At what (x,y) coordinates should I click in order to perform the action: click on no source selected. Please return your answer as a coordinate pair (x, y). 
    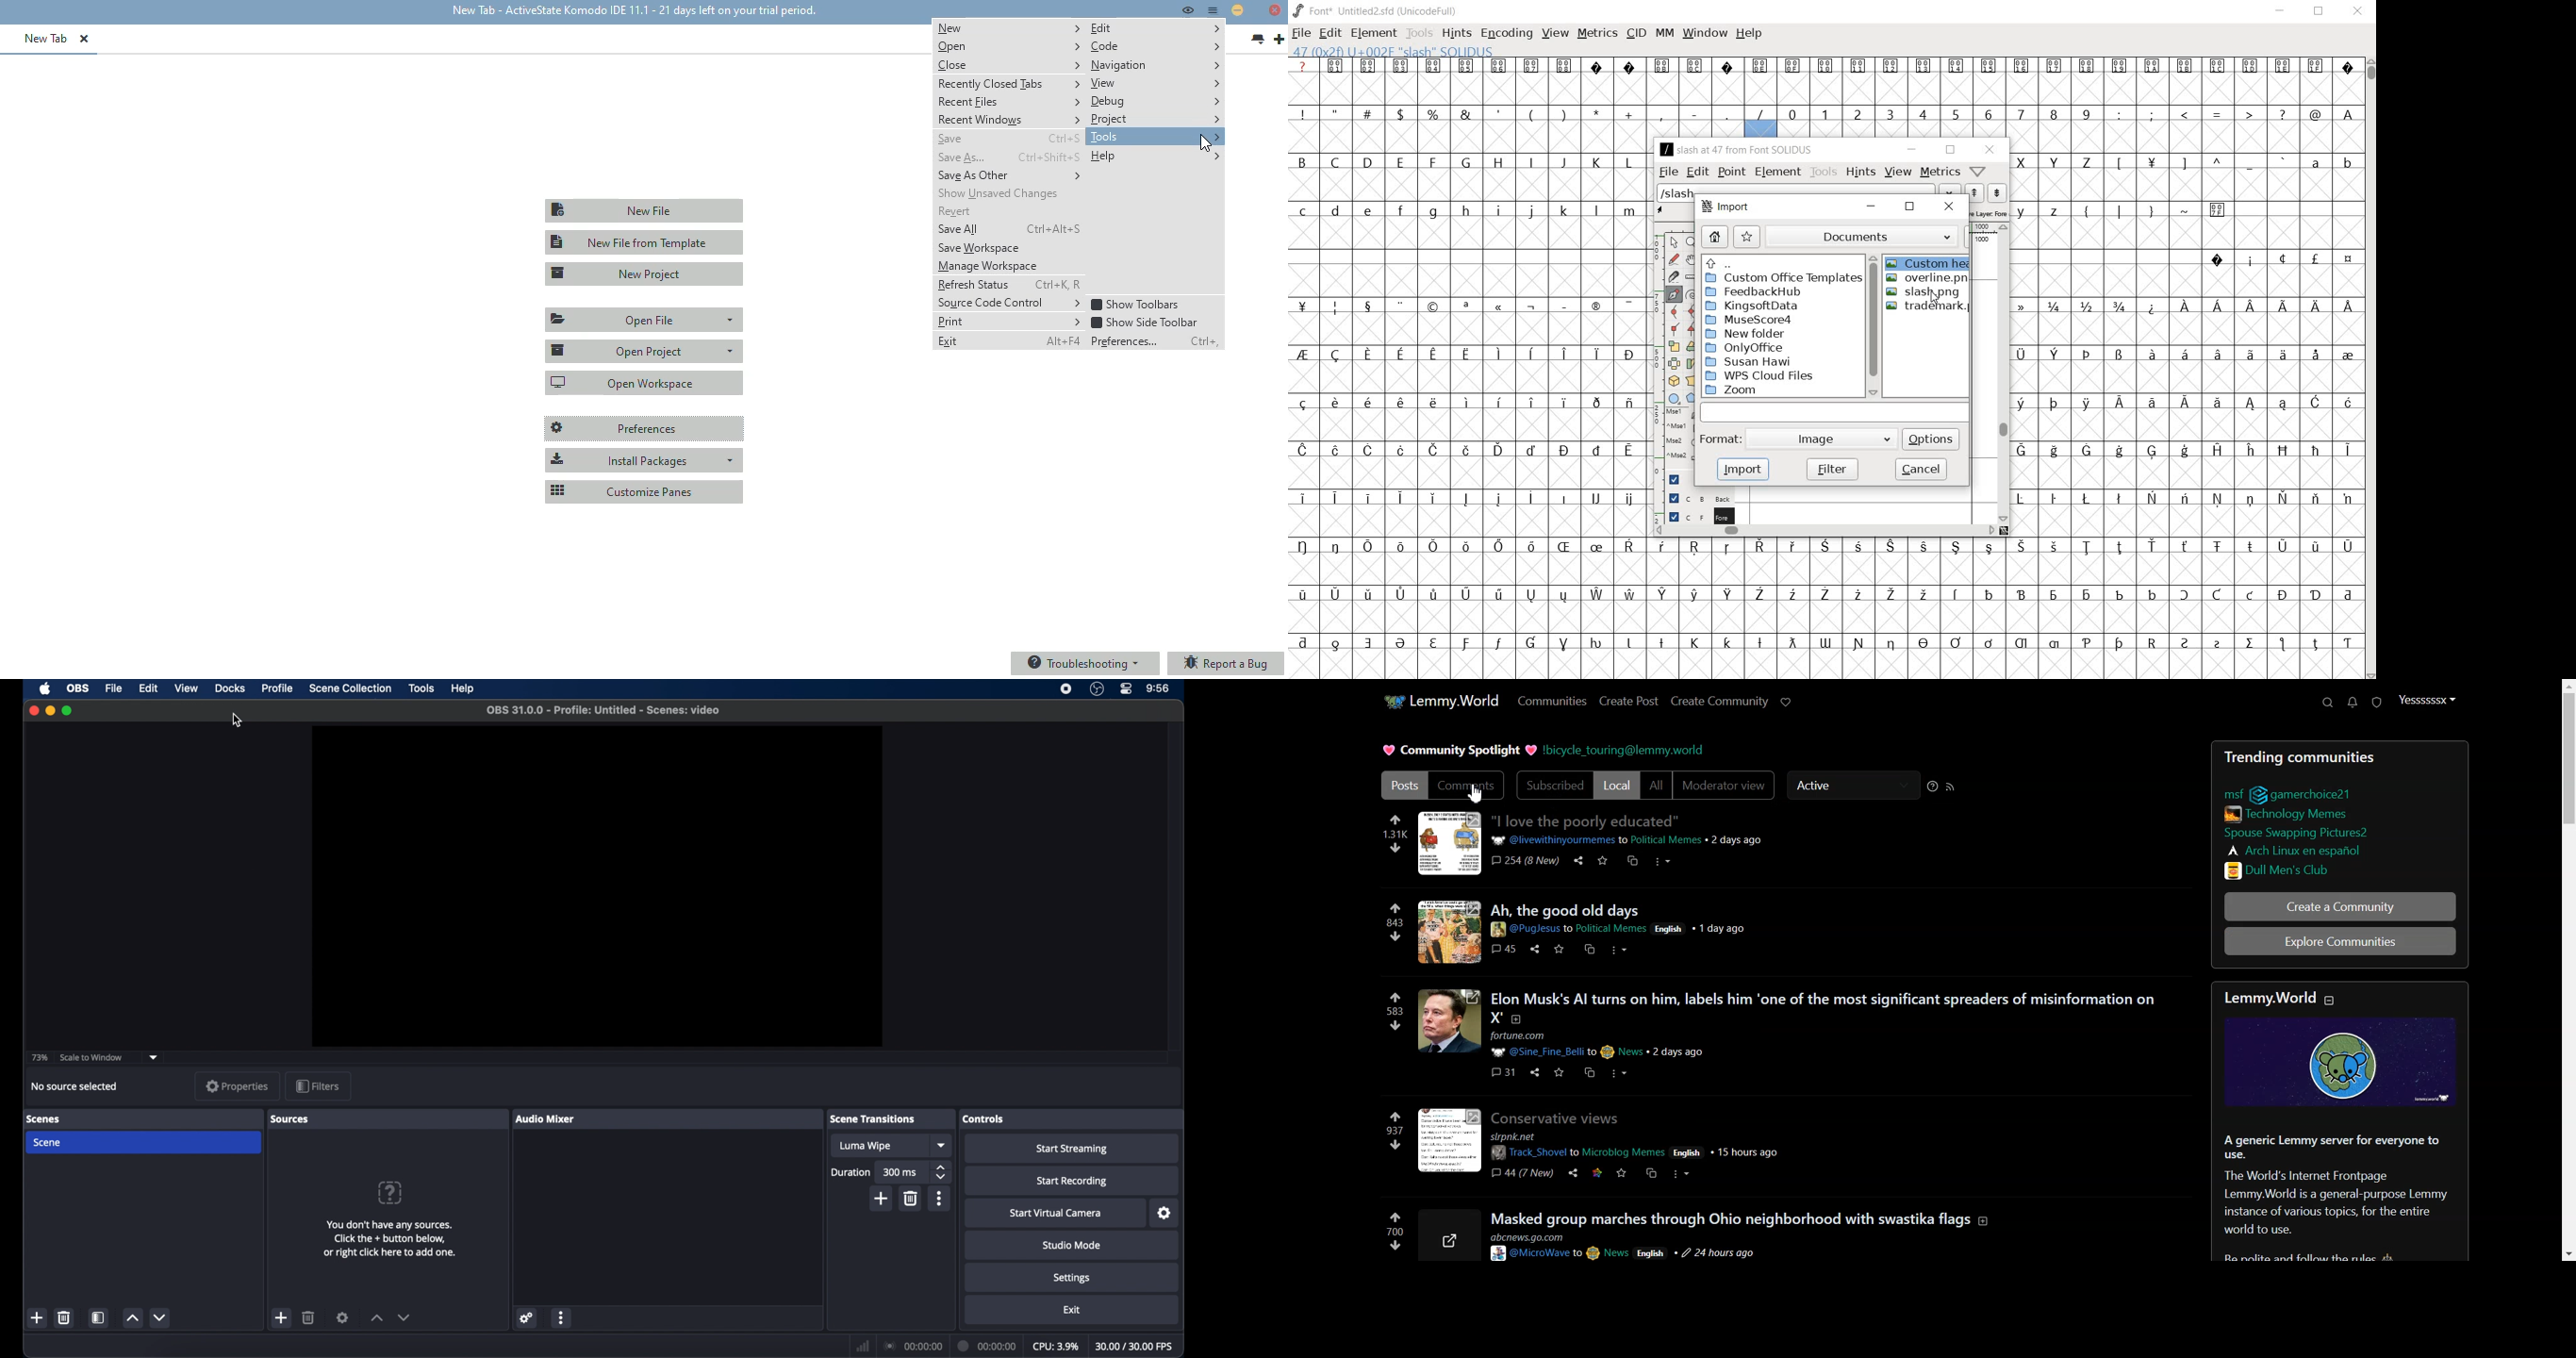
    Looking at the image, I should click on (77, 1086).